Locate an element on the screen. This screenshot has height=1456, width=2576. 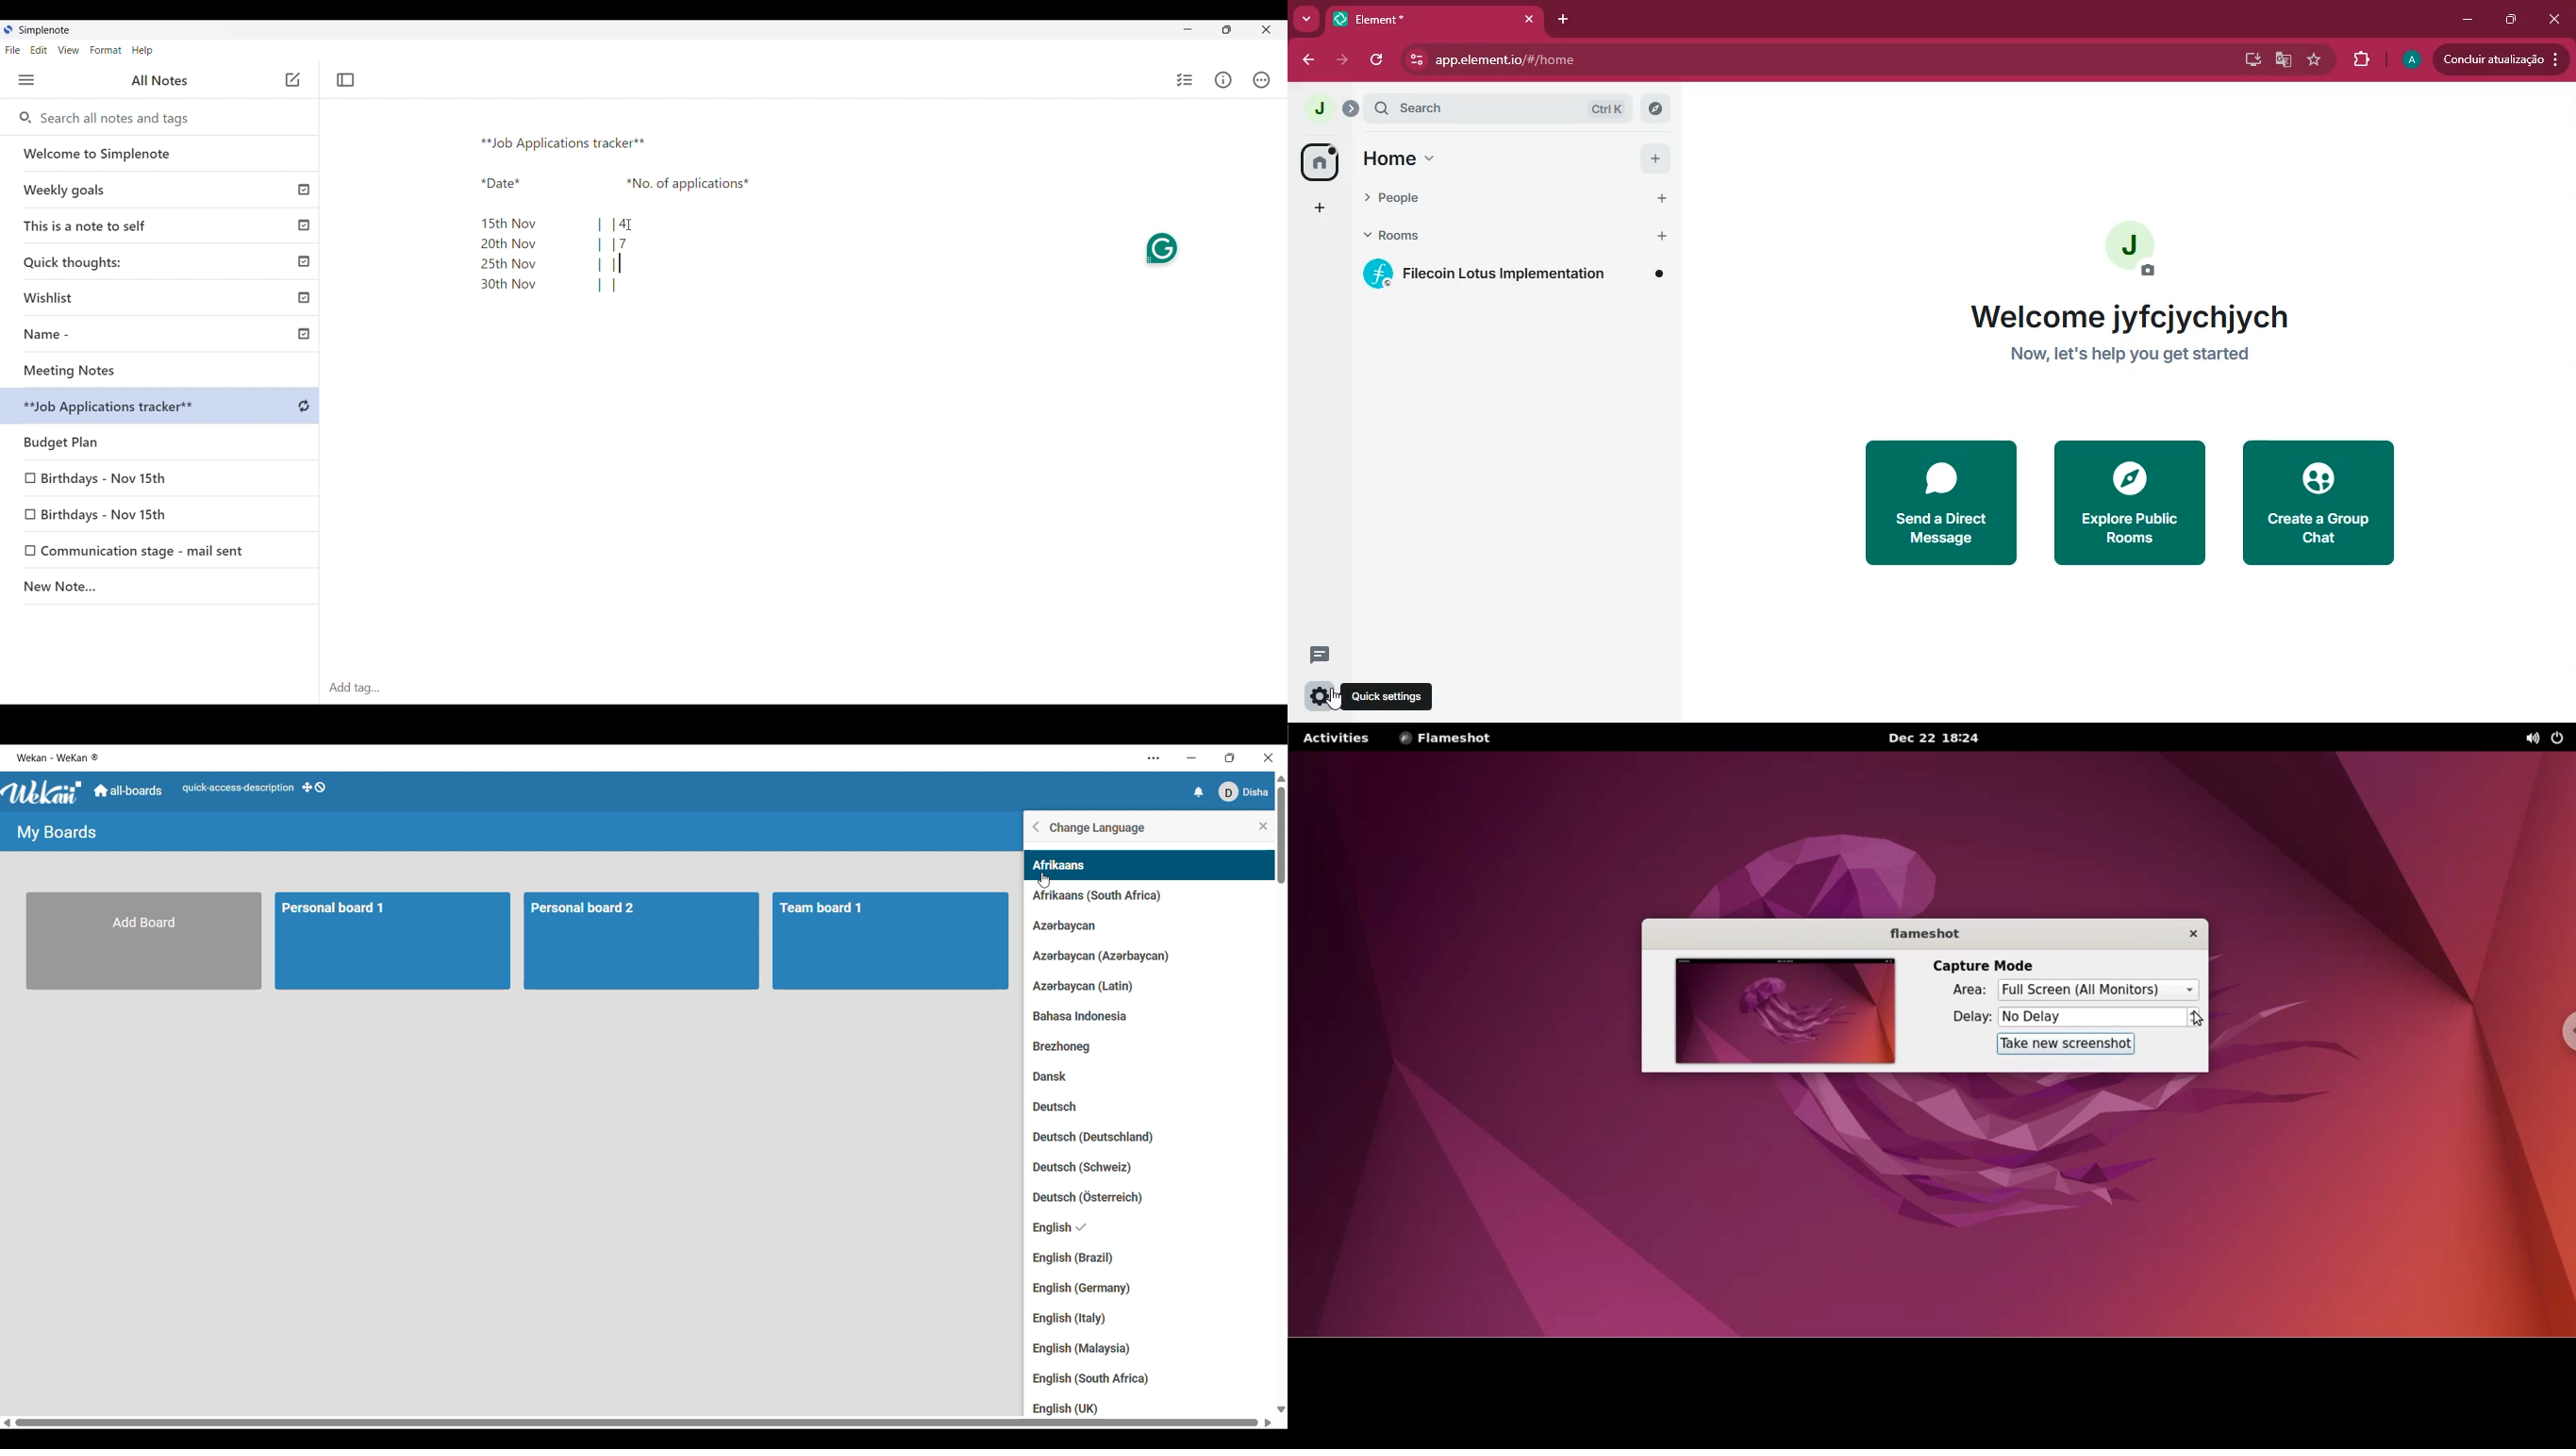
Maximize is located at coordinates (1229, 757).